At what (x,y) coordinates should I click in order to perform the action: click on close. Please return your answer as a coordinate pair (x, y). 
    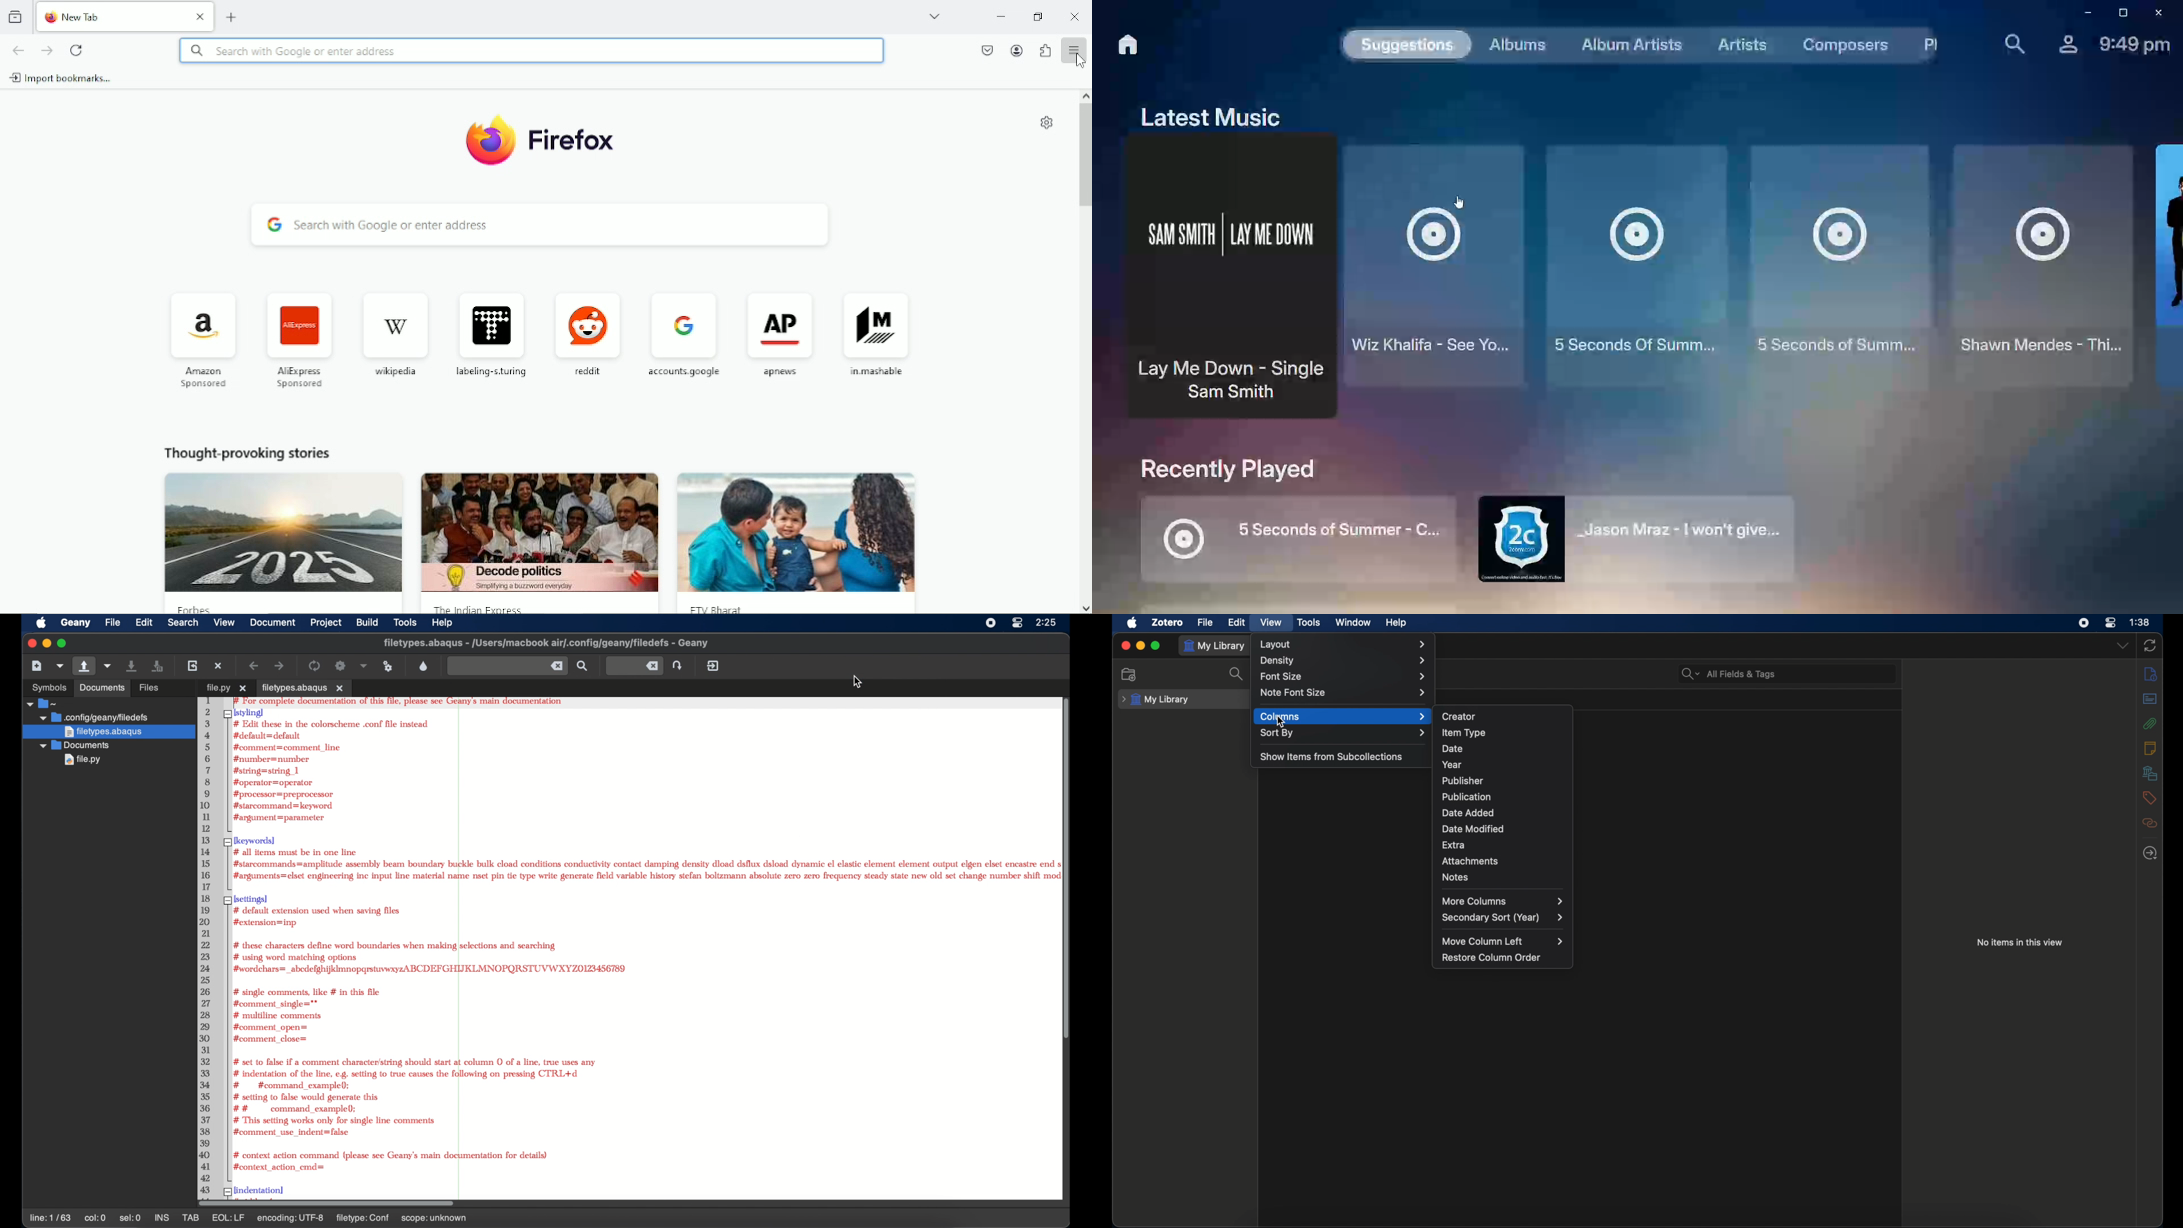
    Looking at the image, I should click on (1125, 645).